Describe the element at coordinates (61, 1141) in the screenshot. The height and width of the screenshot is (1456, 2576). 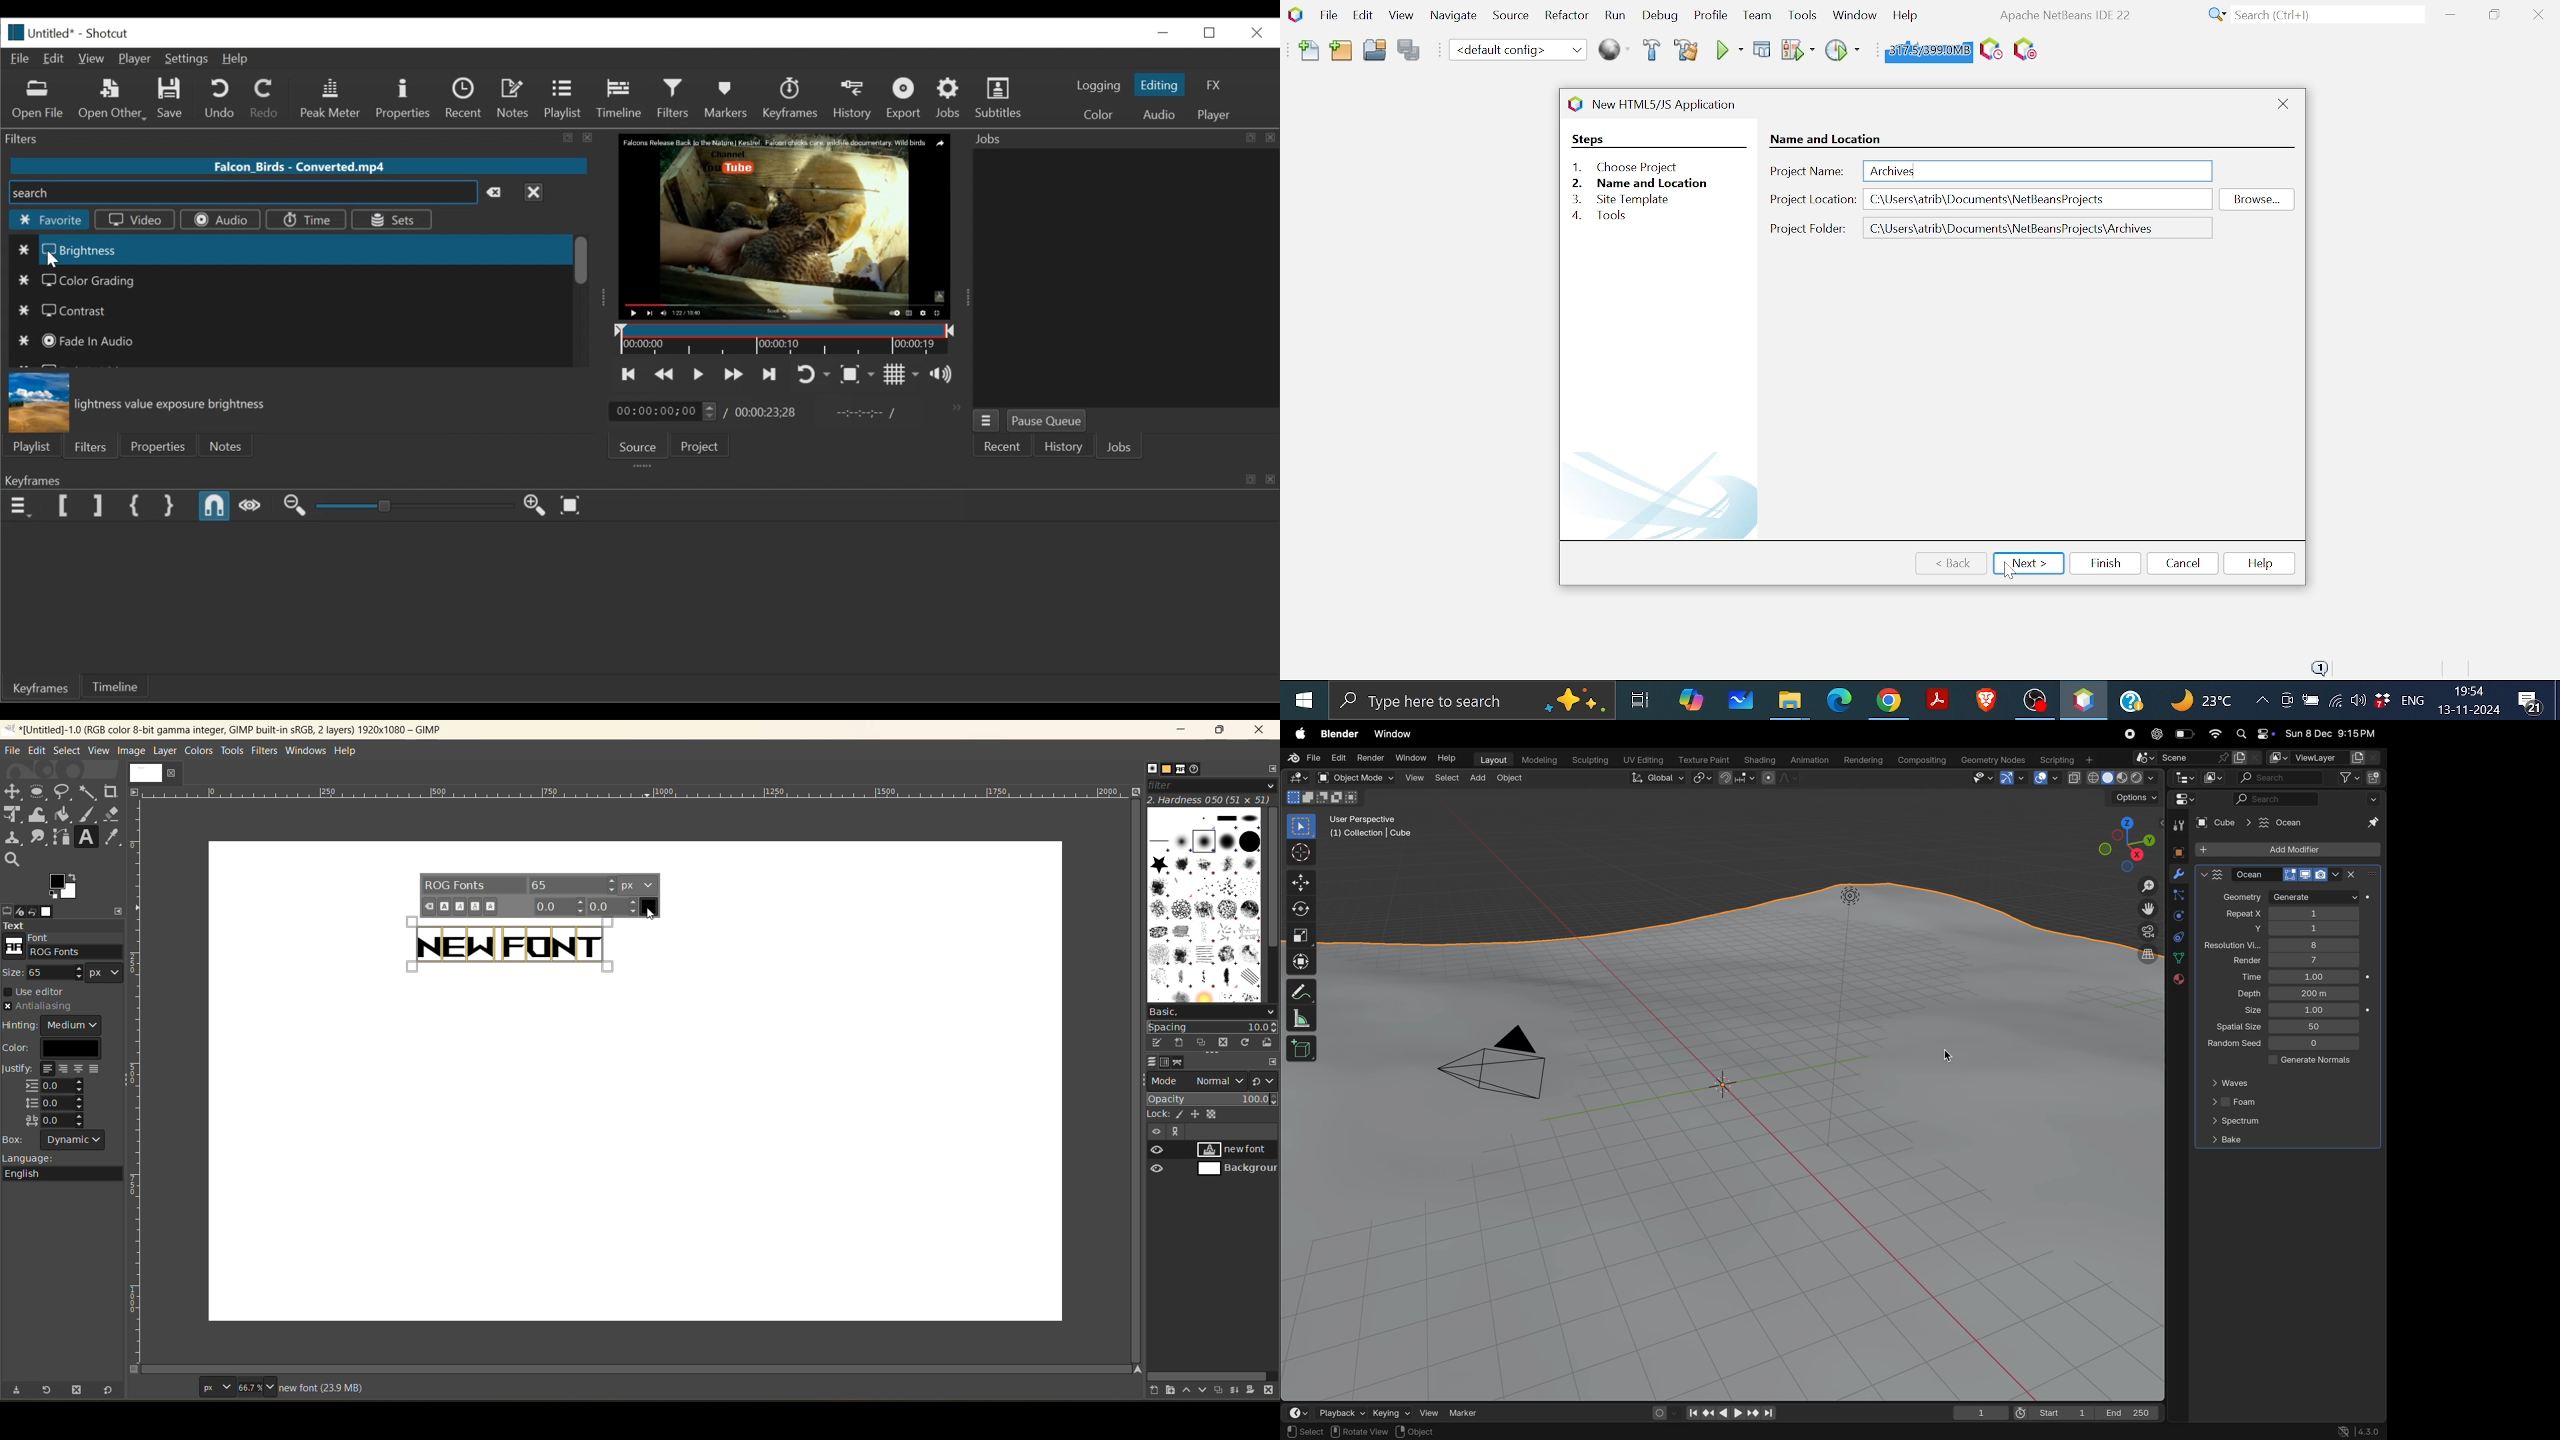
I see `box` at that location.